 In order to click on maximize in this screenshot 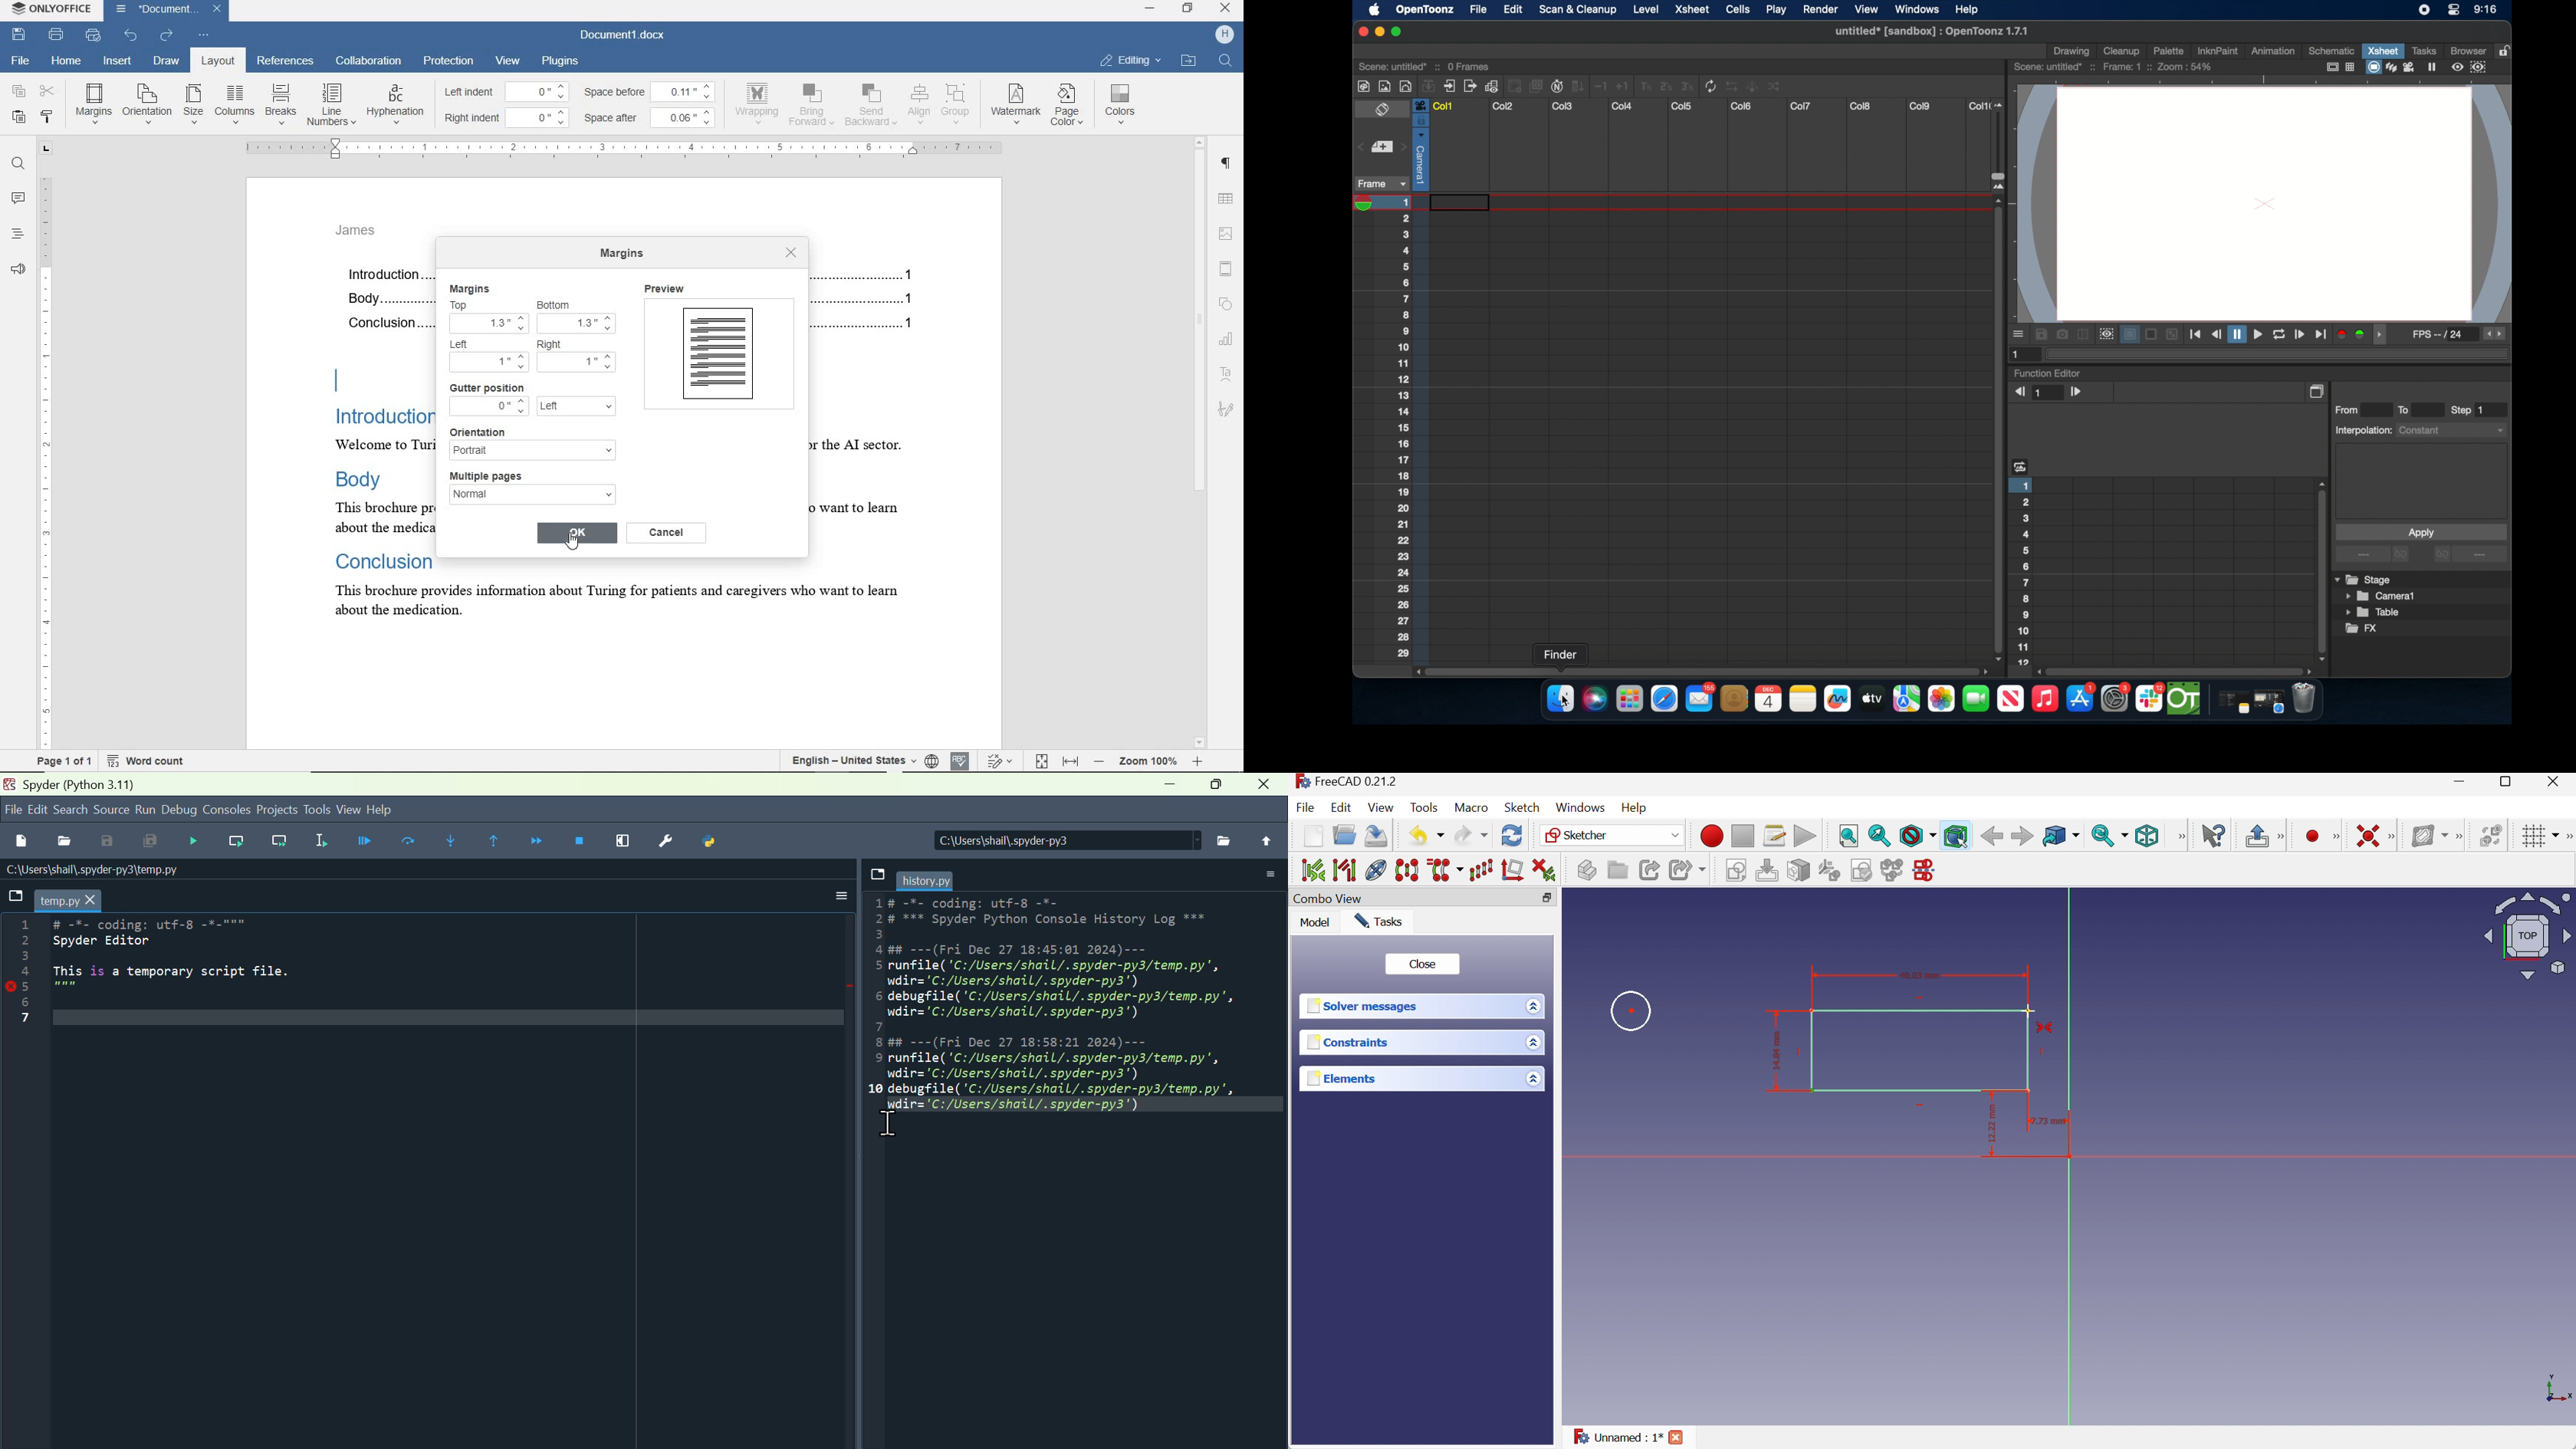, I will do `click(1397, 32)`.